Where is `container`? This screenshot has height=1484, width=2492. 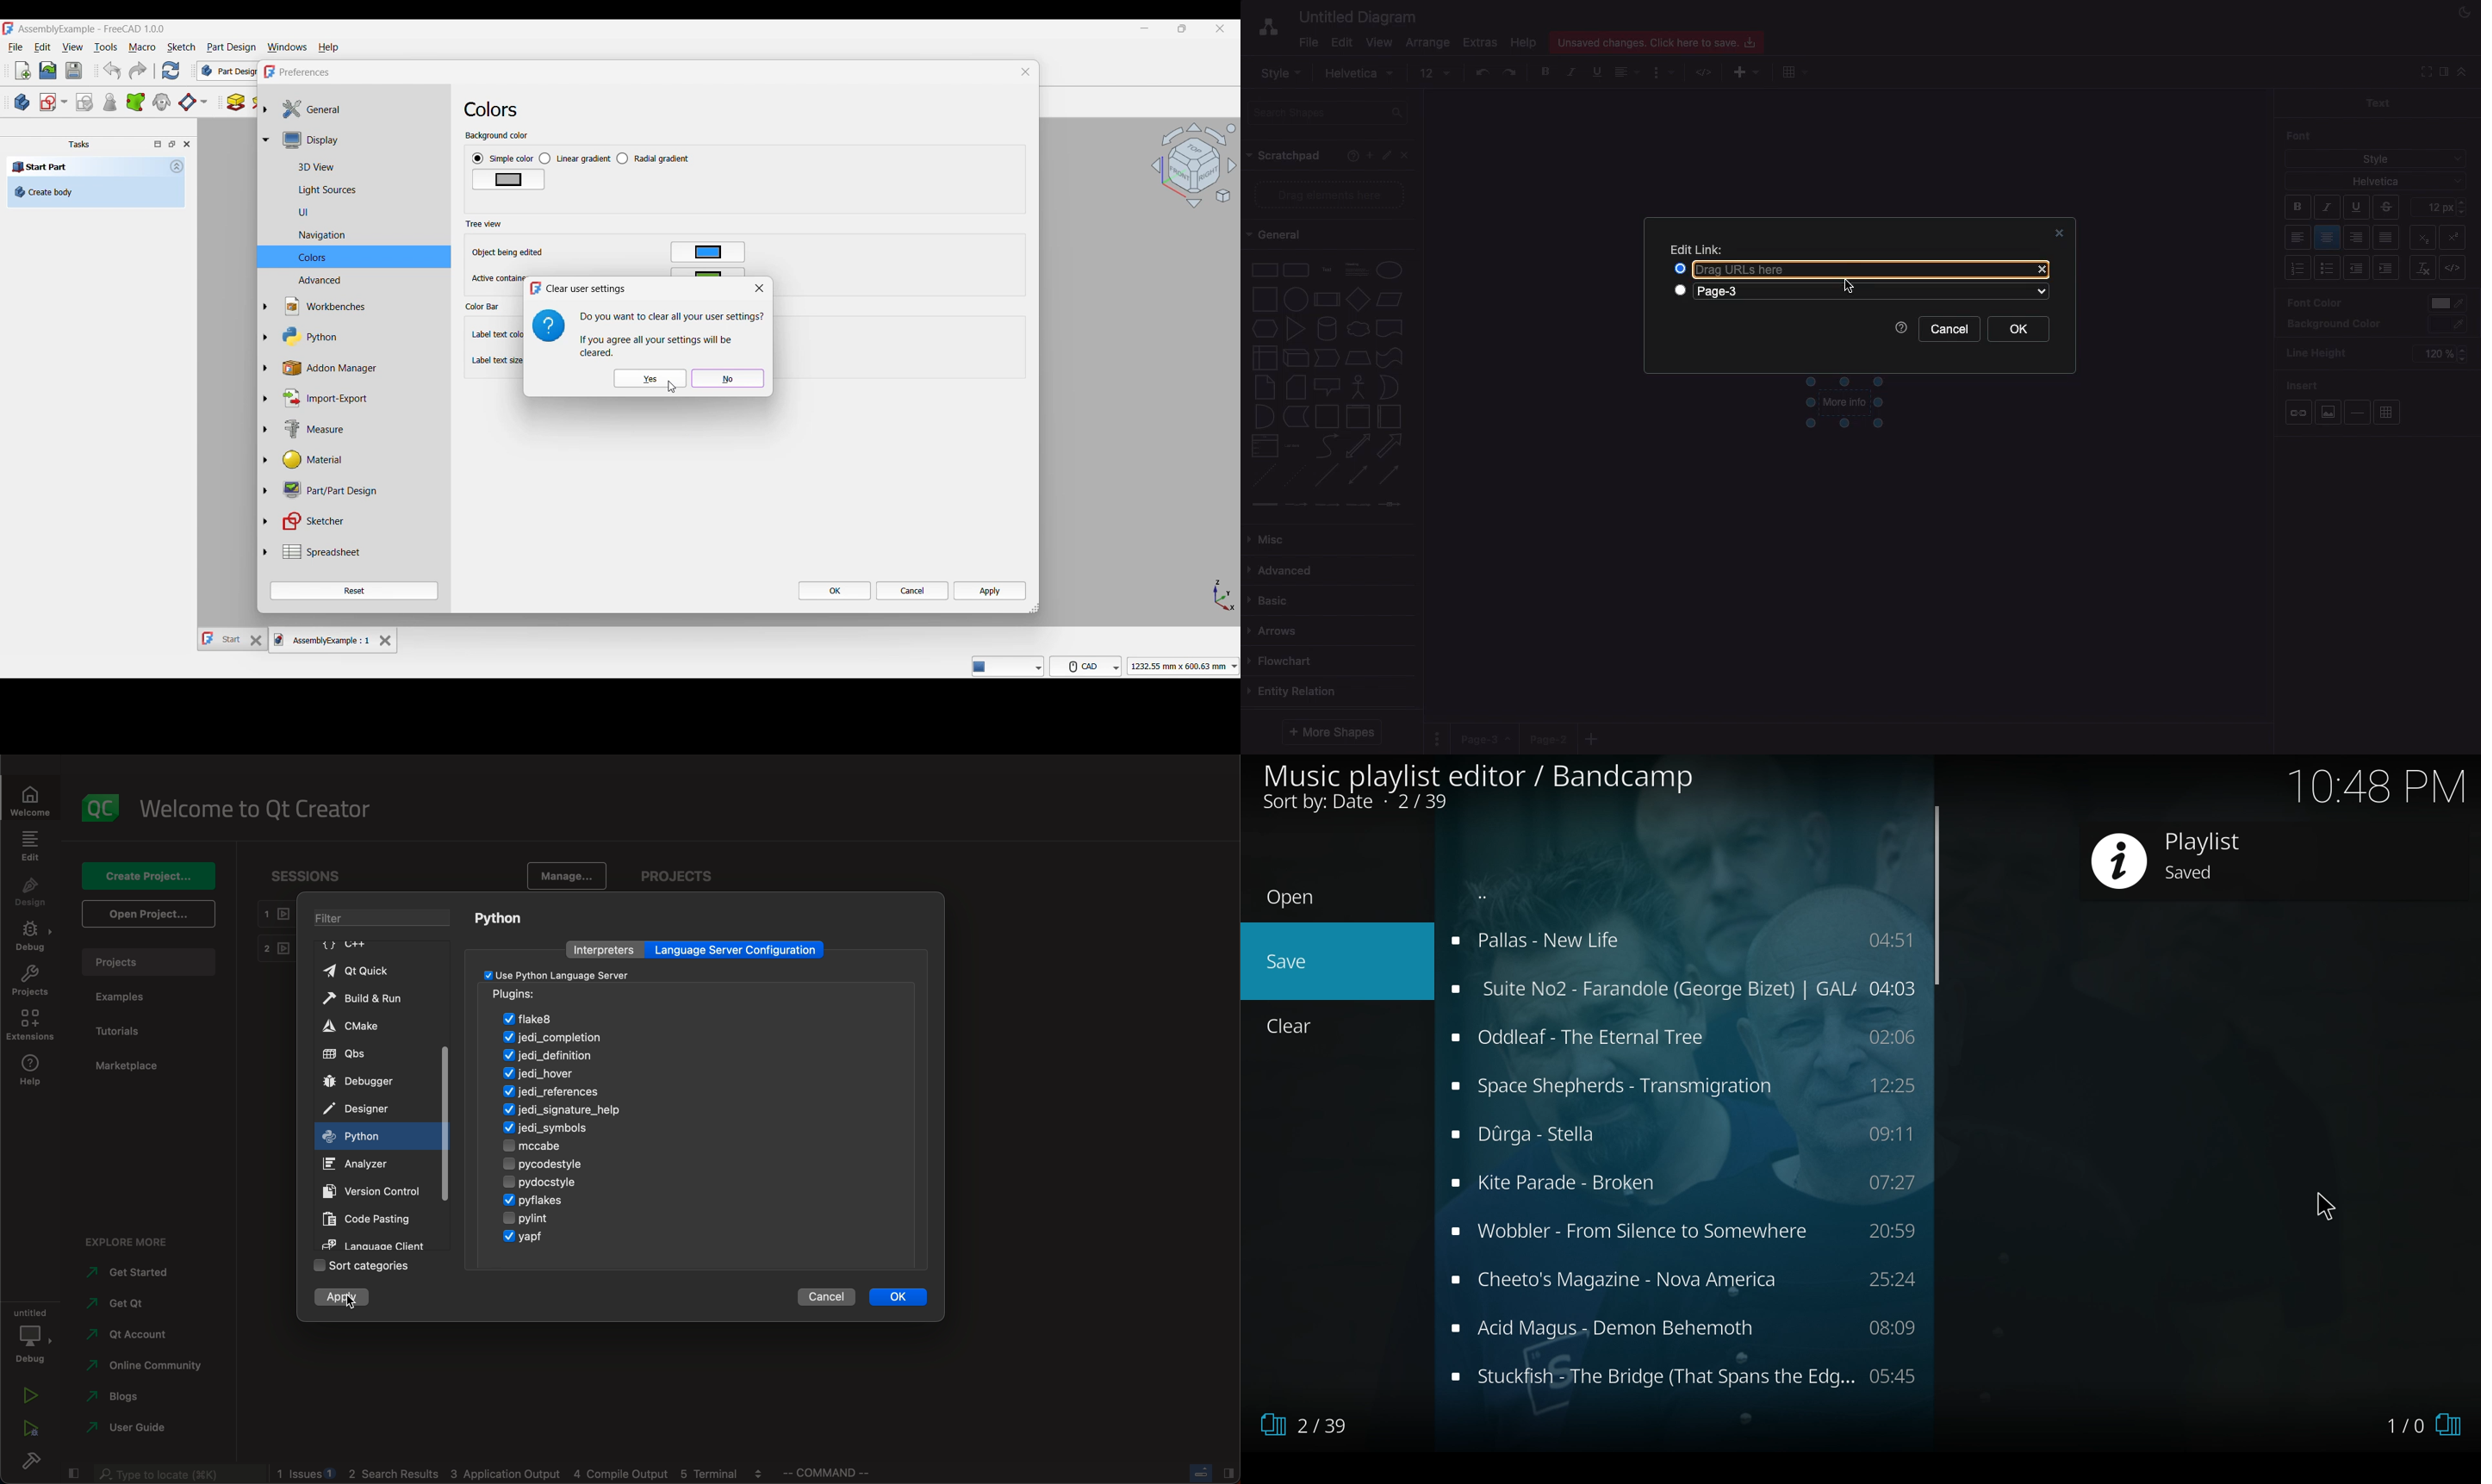
container is located at coordinates (1327, 417).